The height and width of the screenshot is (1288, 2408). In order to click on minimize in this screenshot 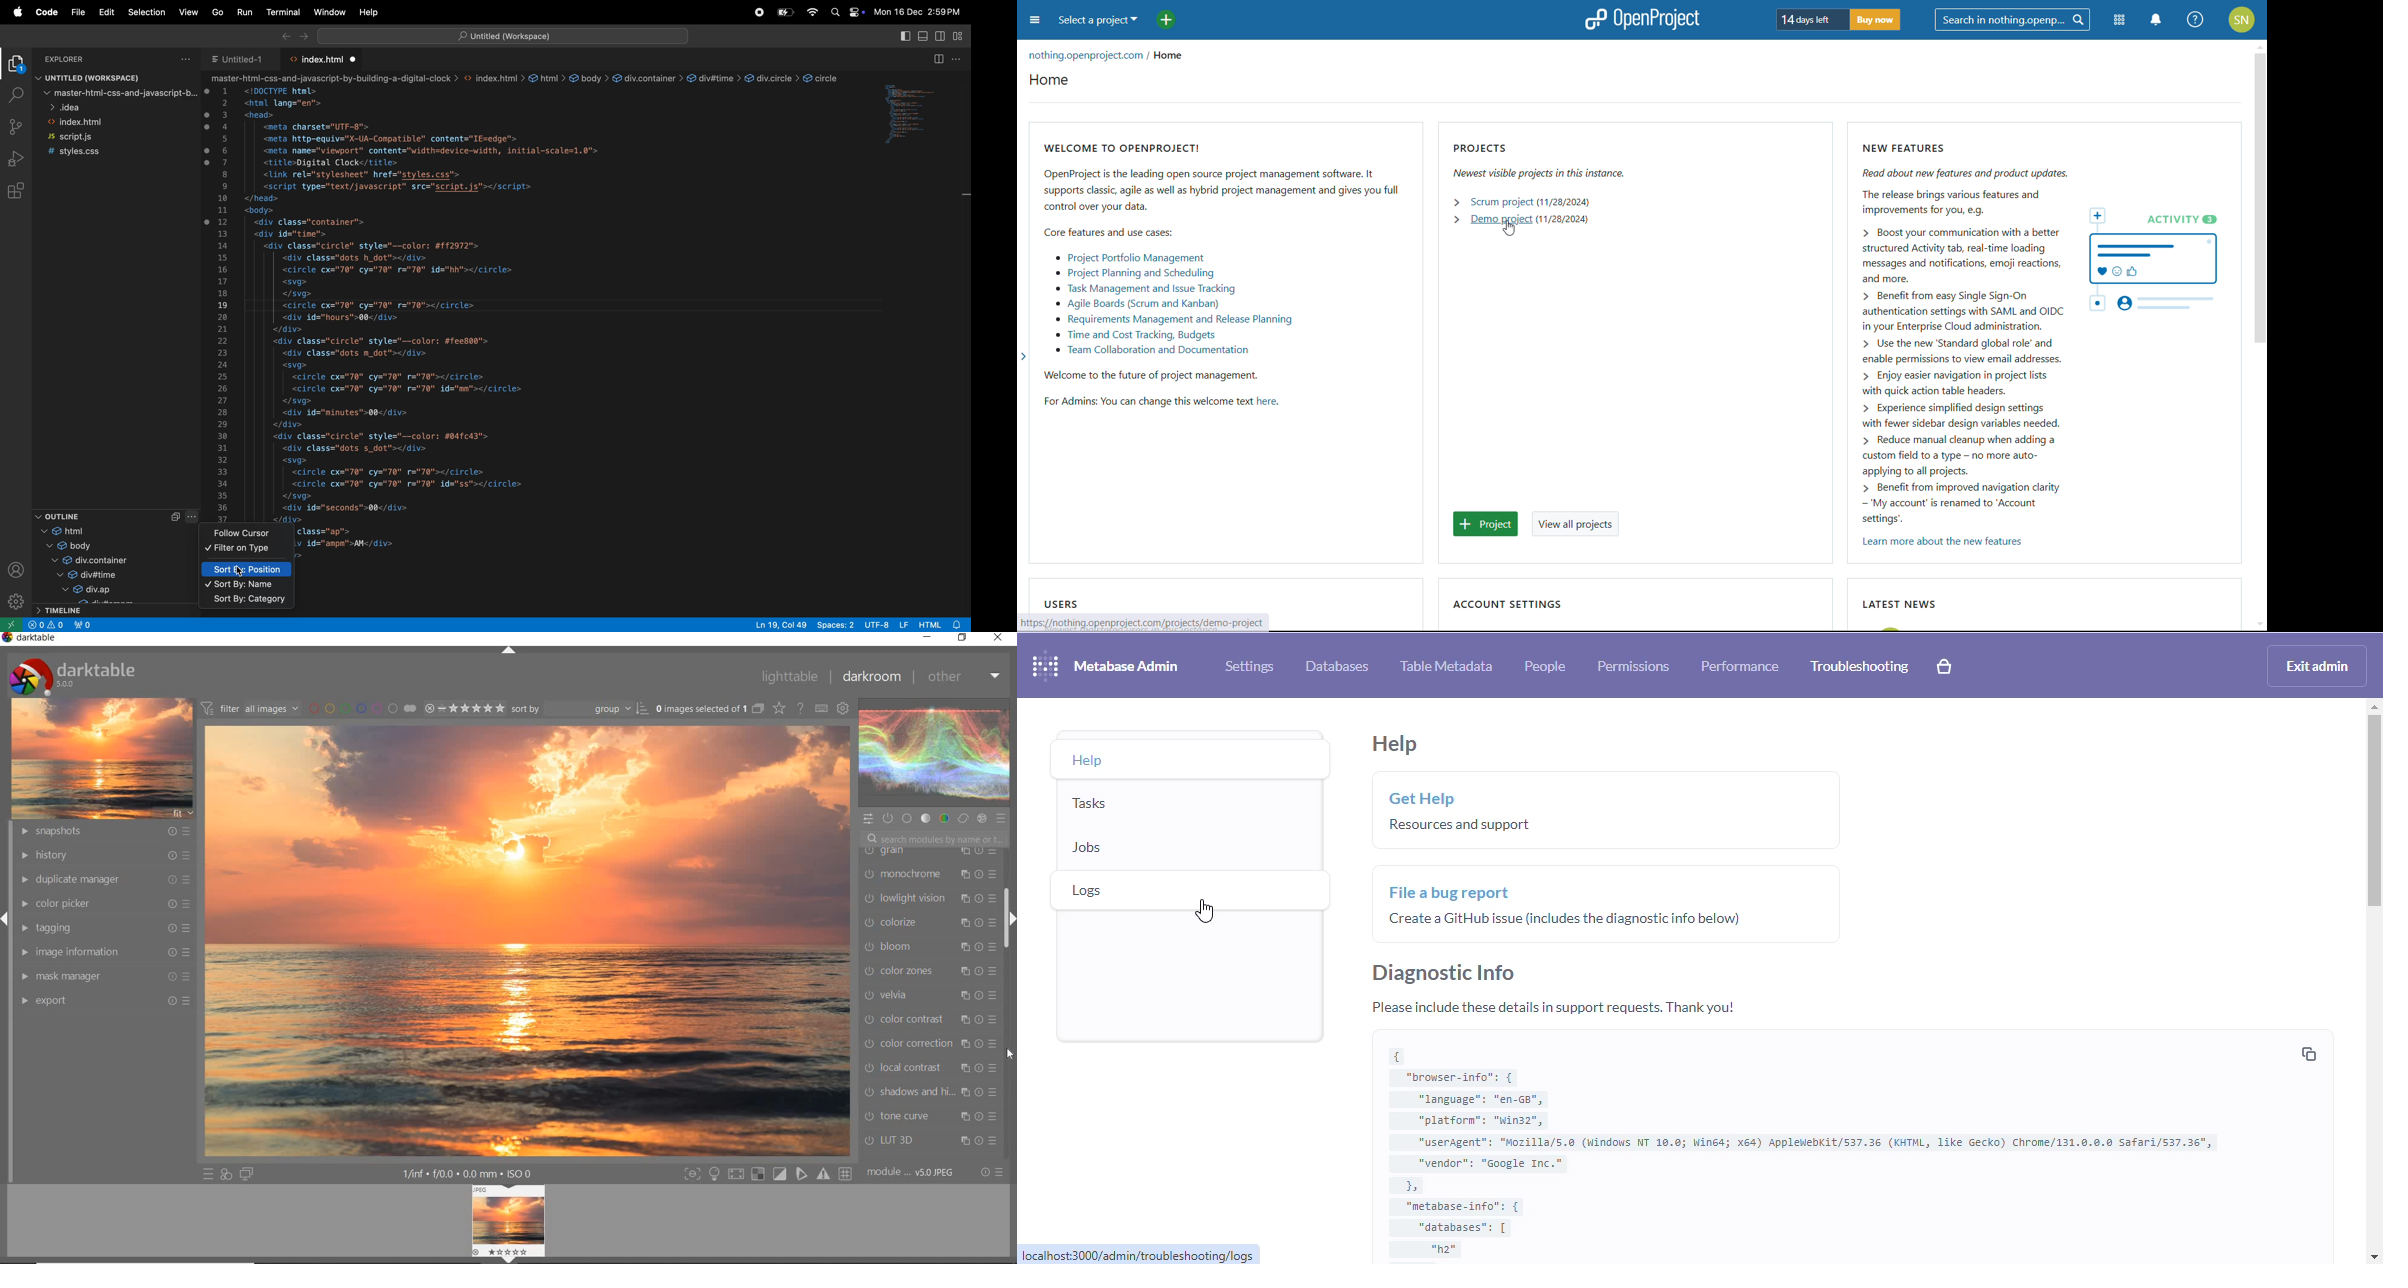, I will do `click(929, 636)`.